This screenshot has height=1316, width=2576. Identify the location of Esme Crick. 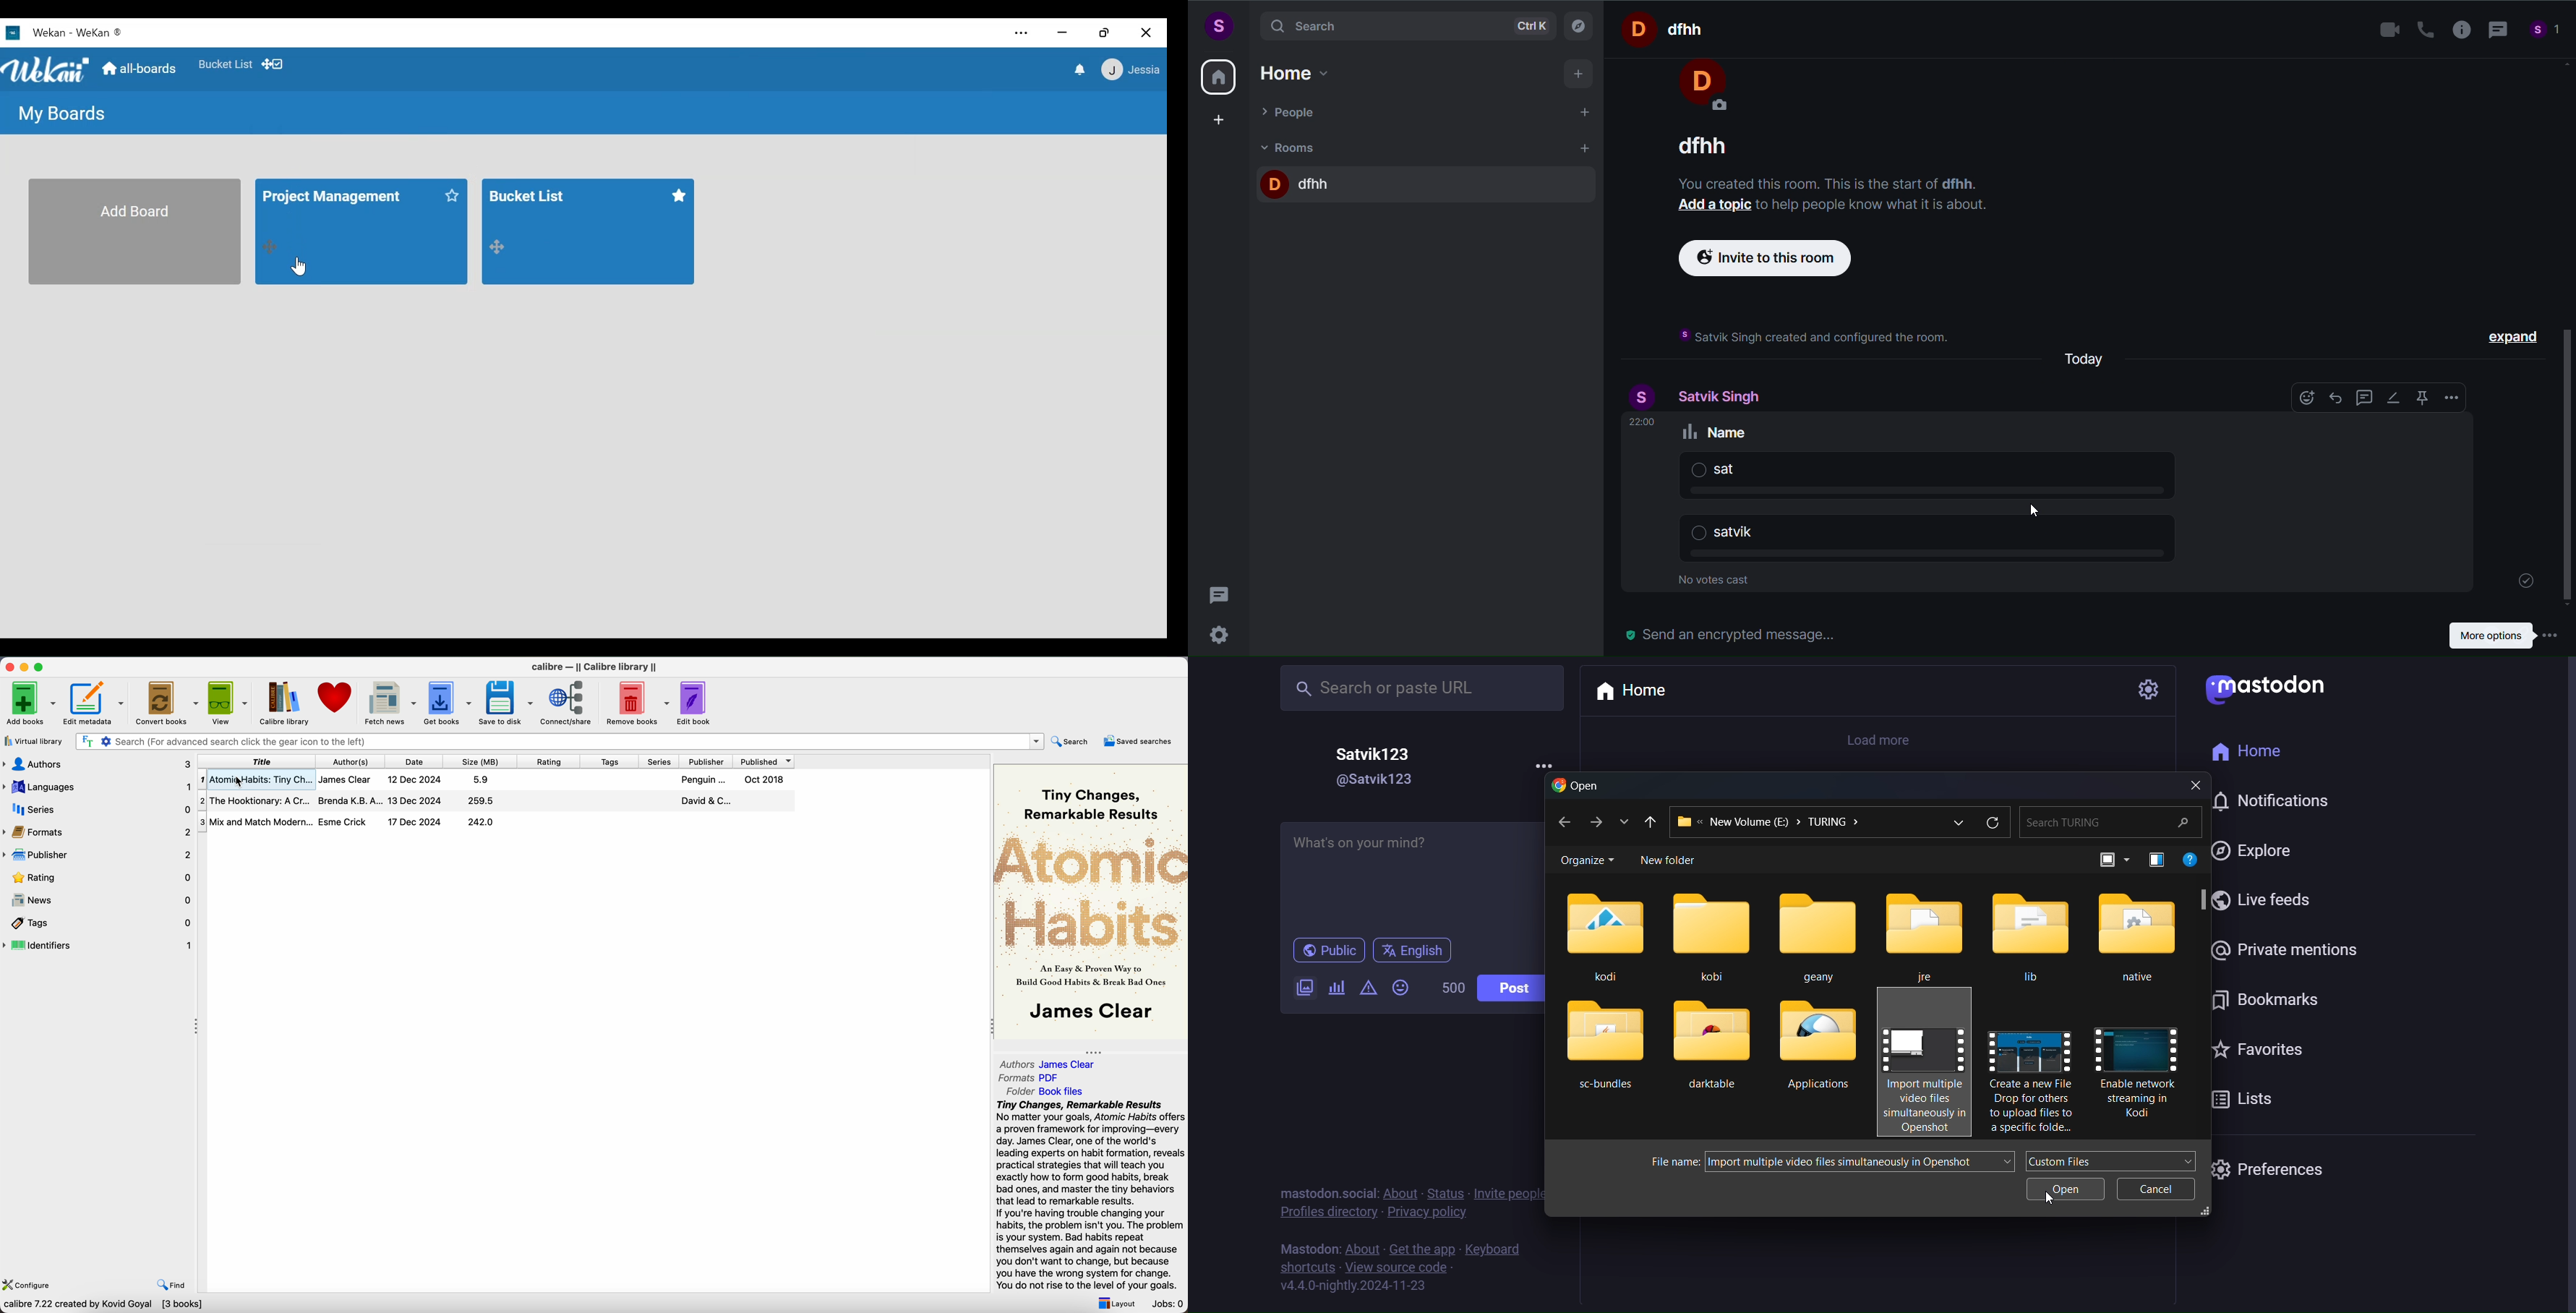
(344, 822).